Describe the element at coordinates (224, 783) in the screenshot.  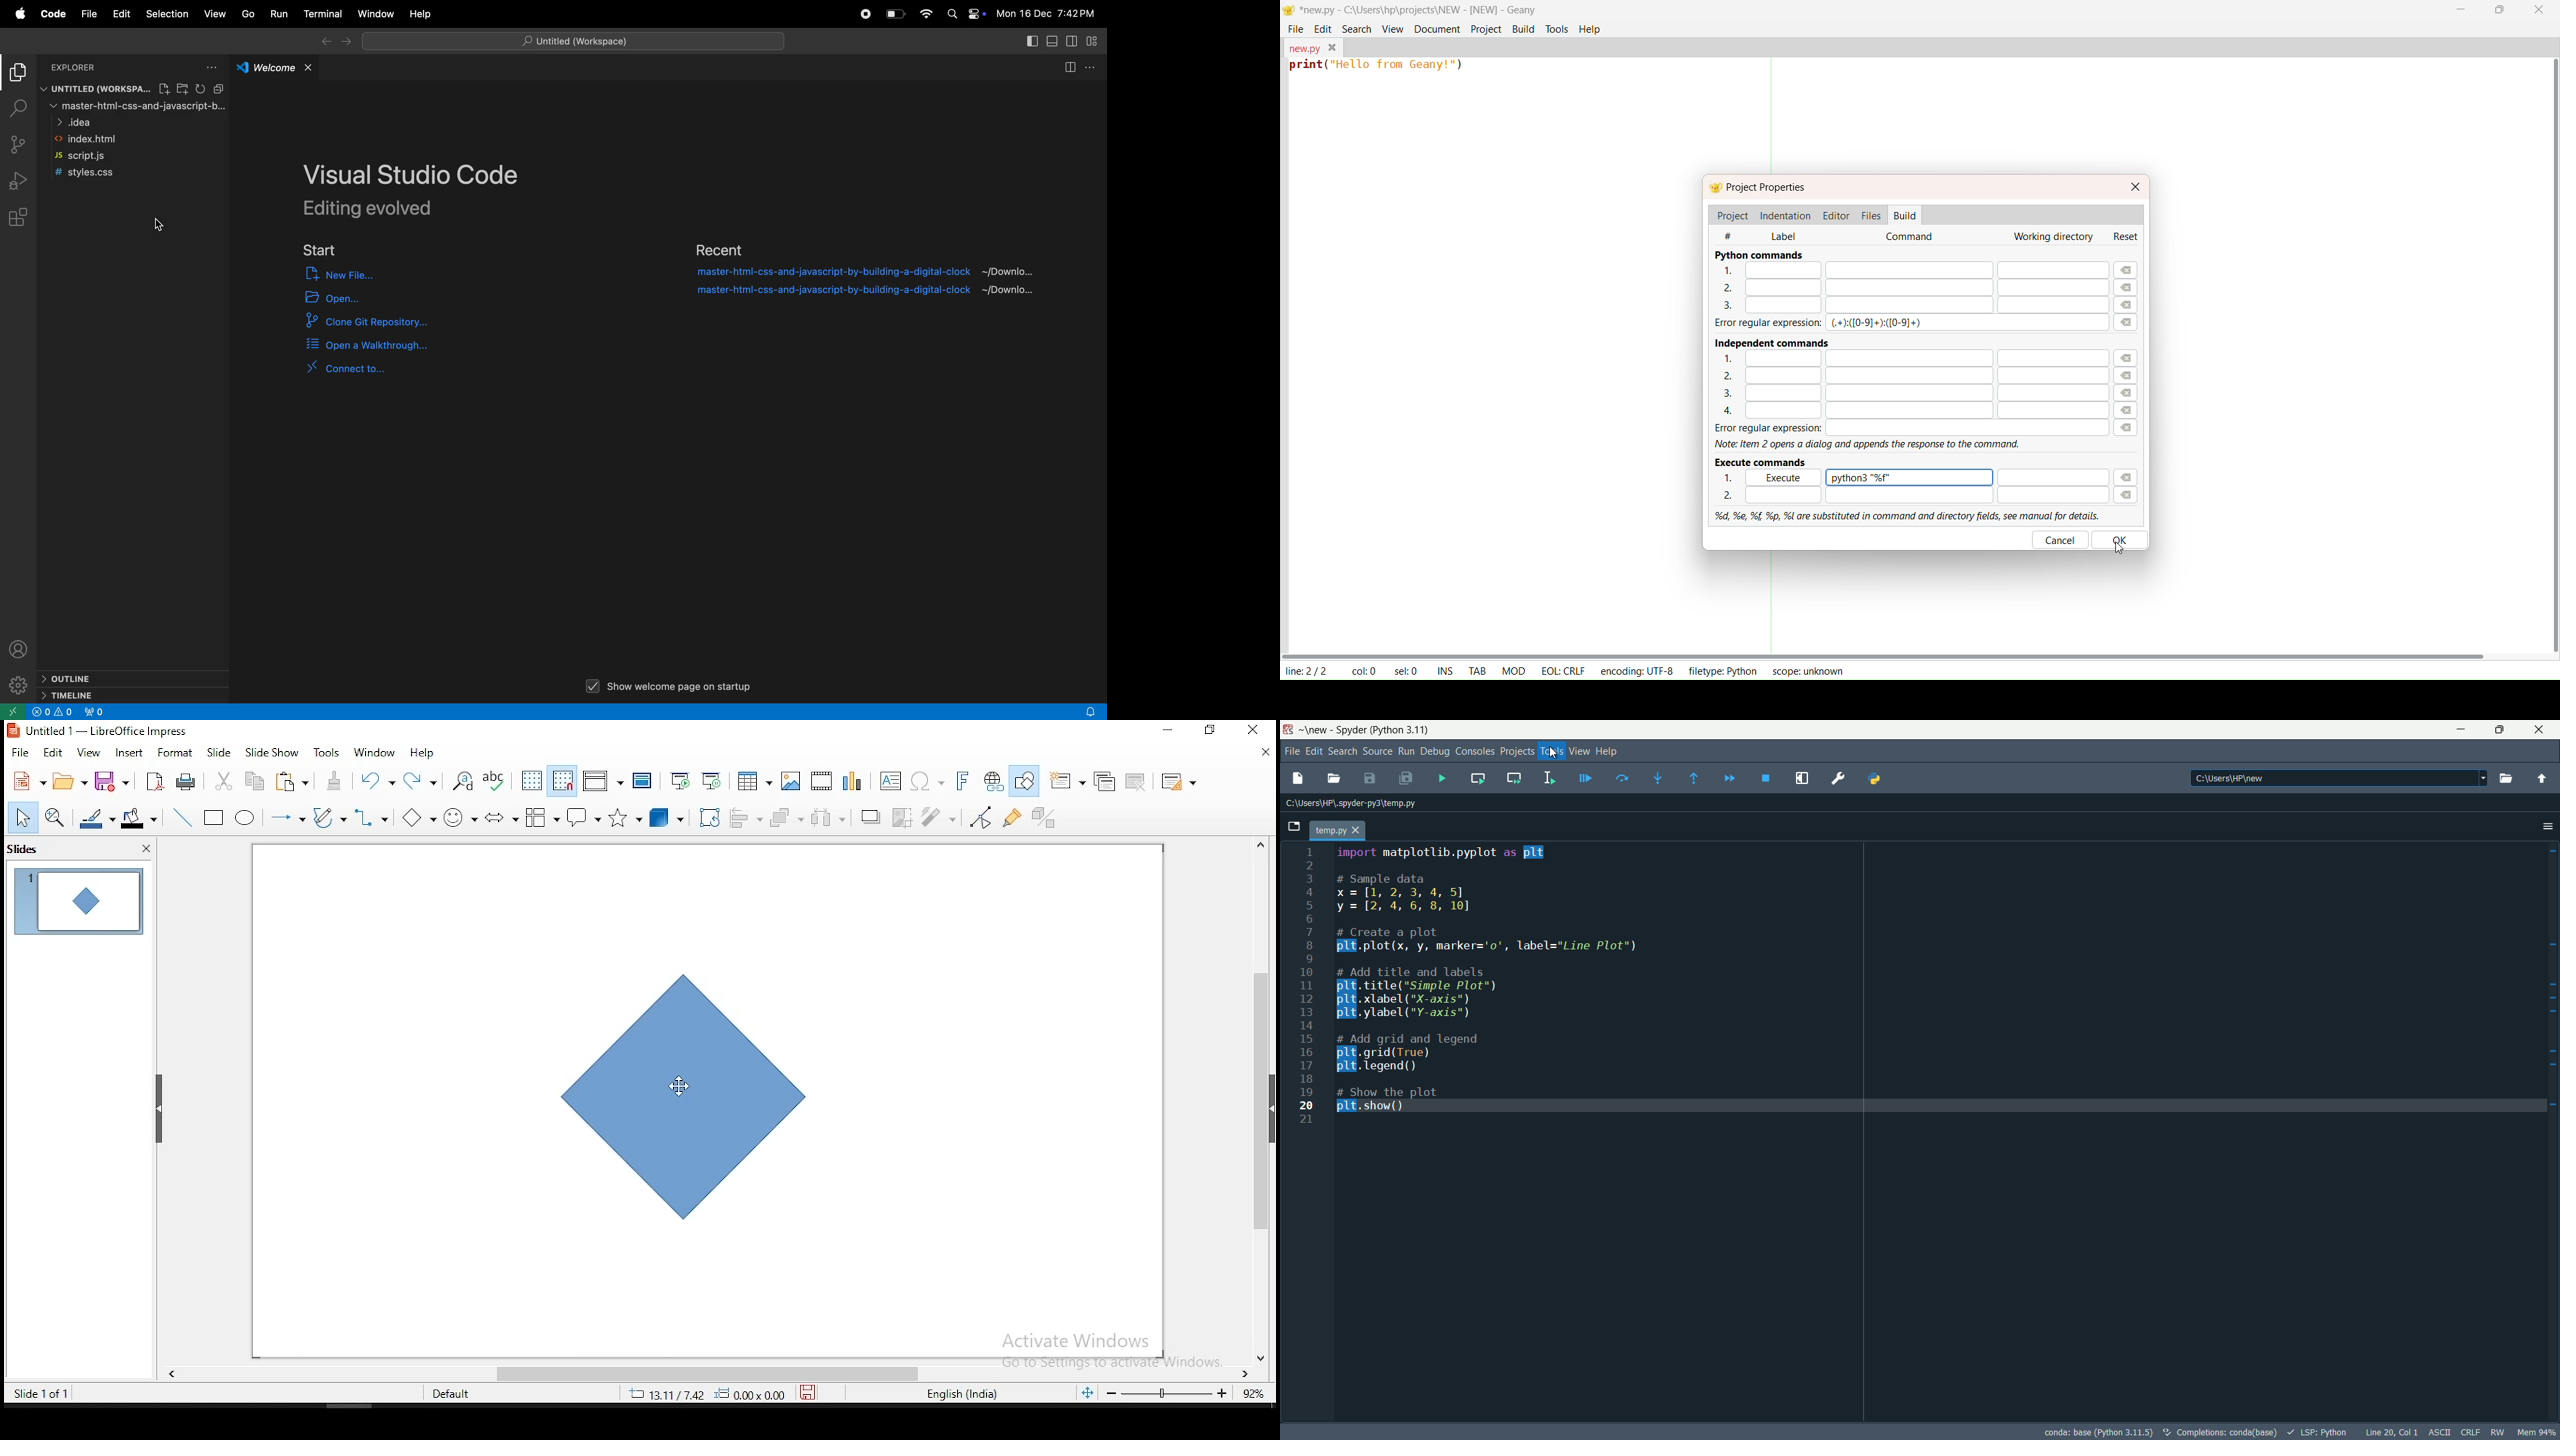
I see `cut` at that location.